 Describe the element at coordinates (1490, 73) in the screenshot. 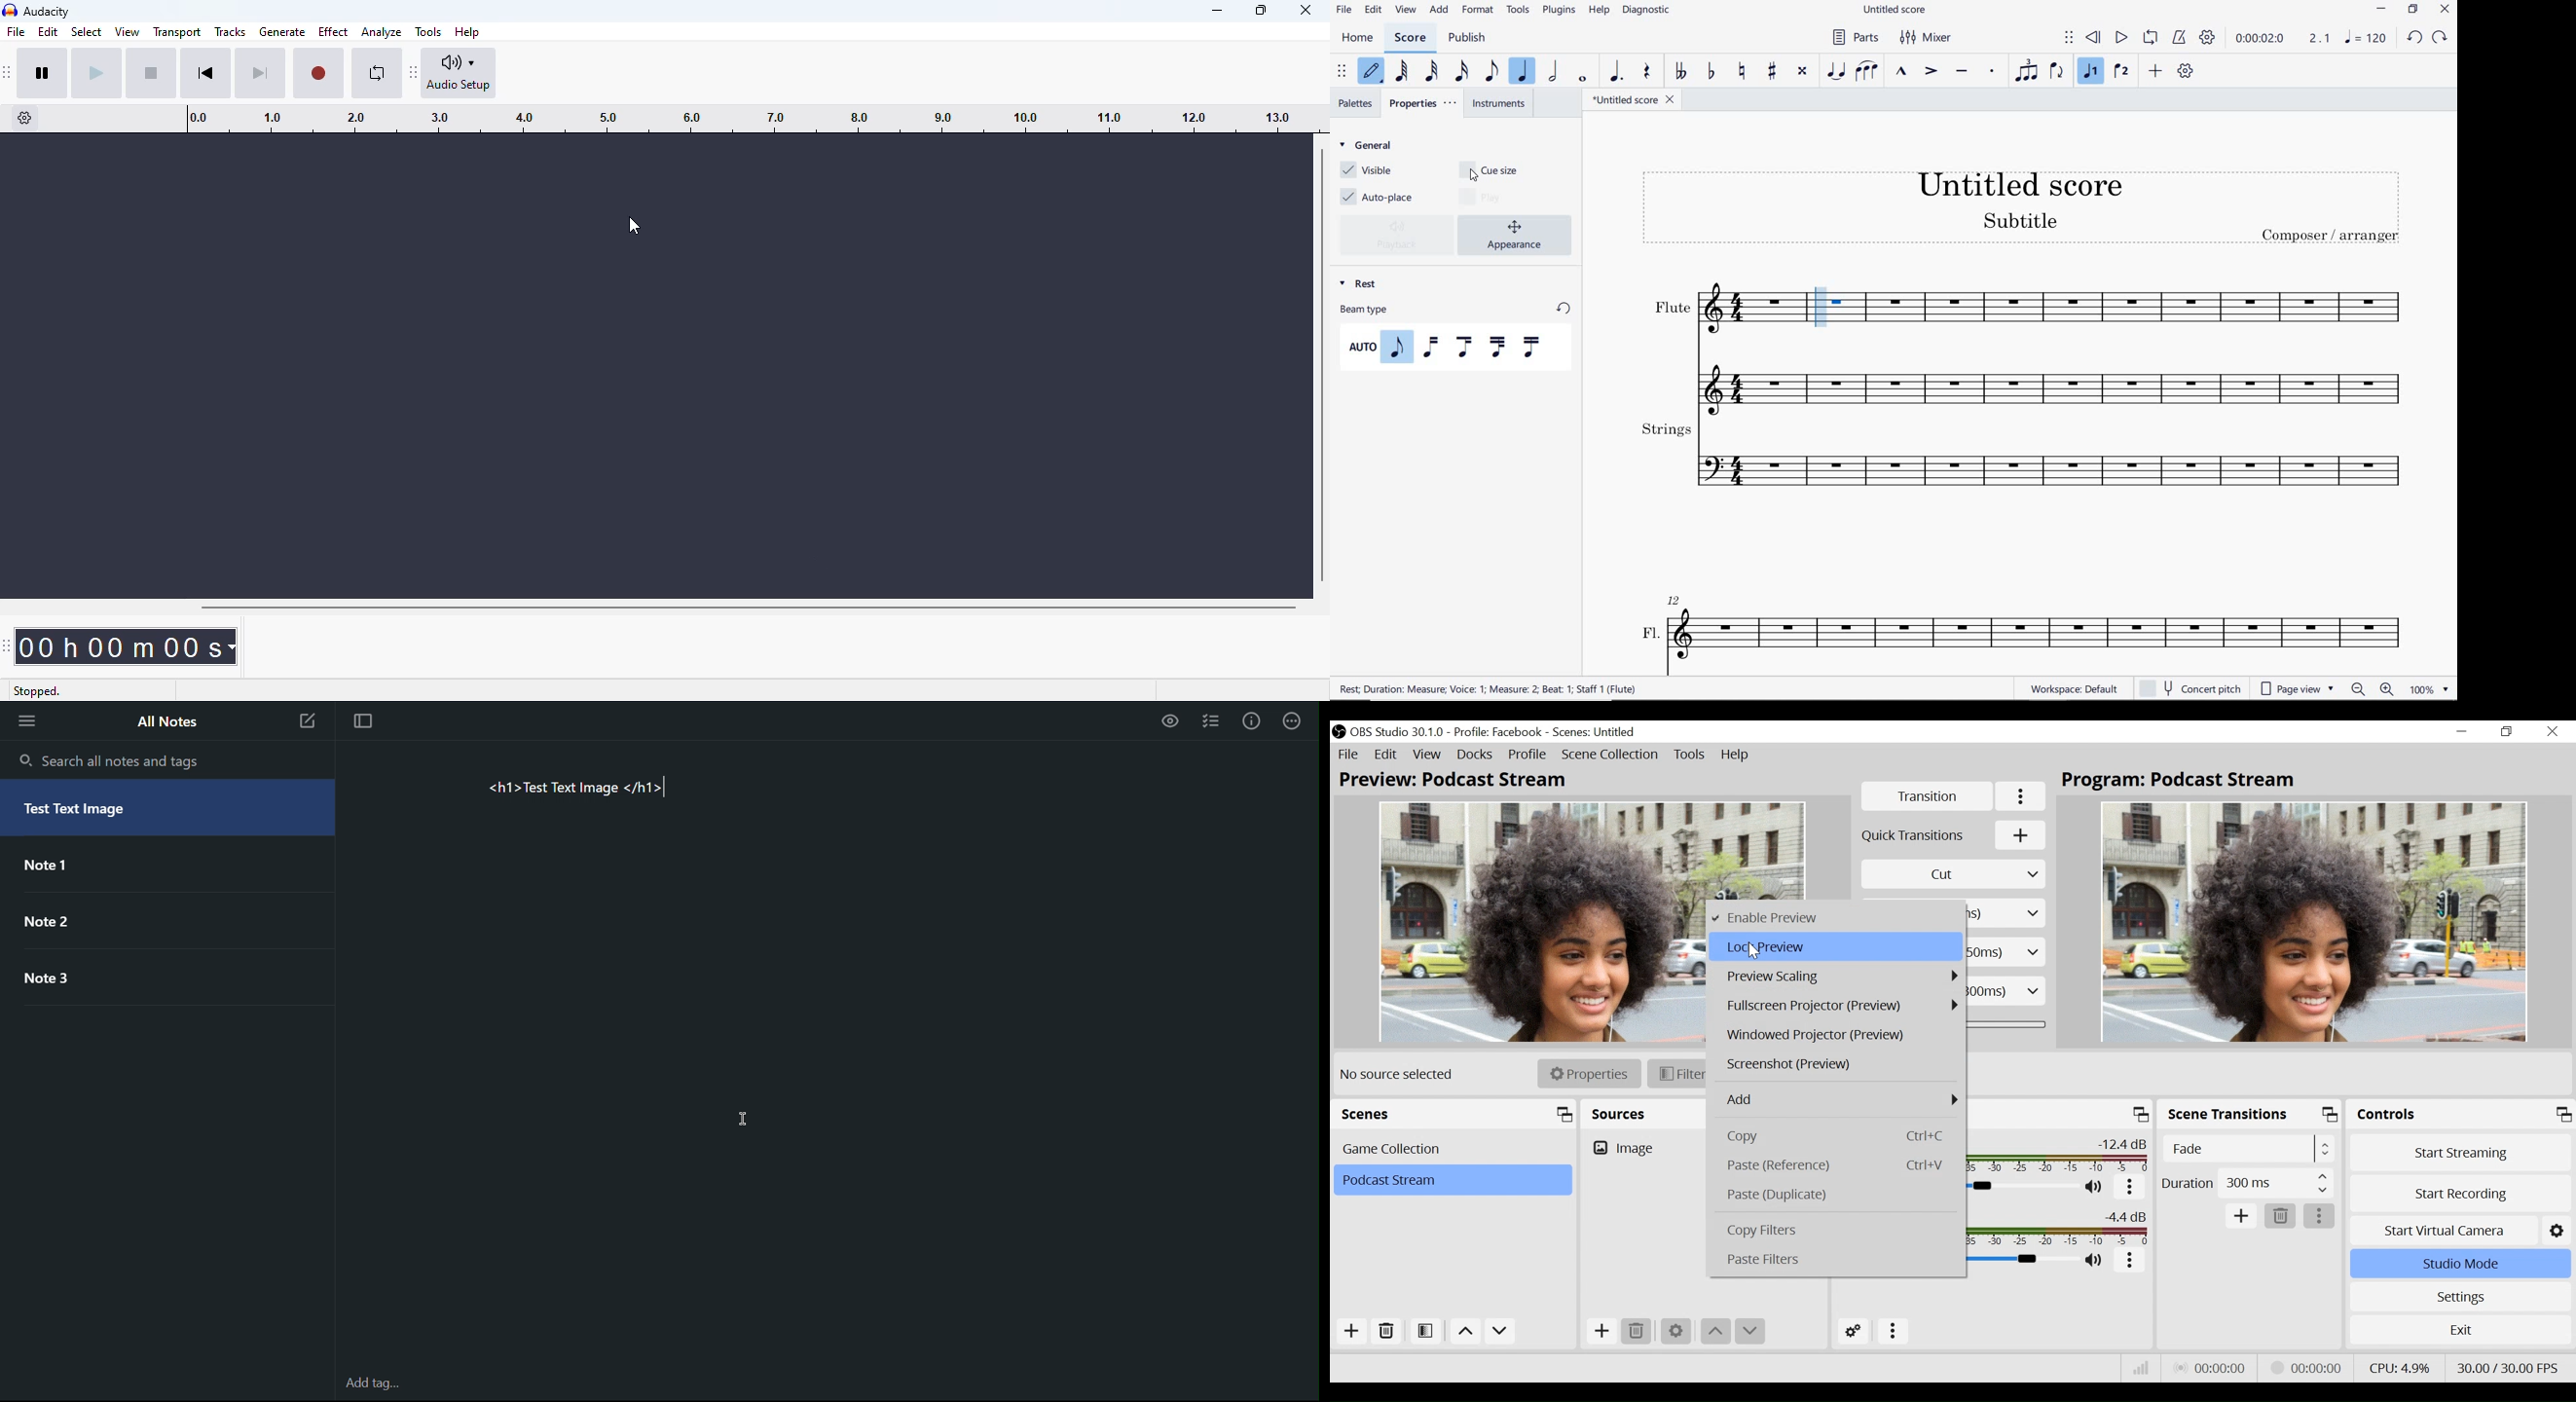

I see `EIGHTH NOTE` at that location.